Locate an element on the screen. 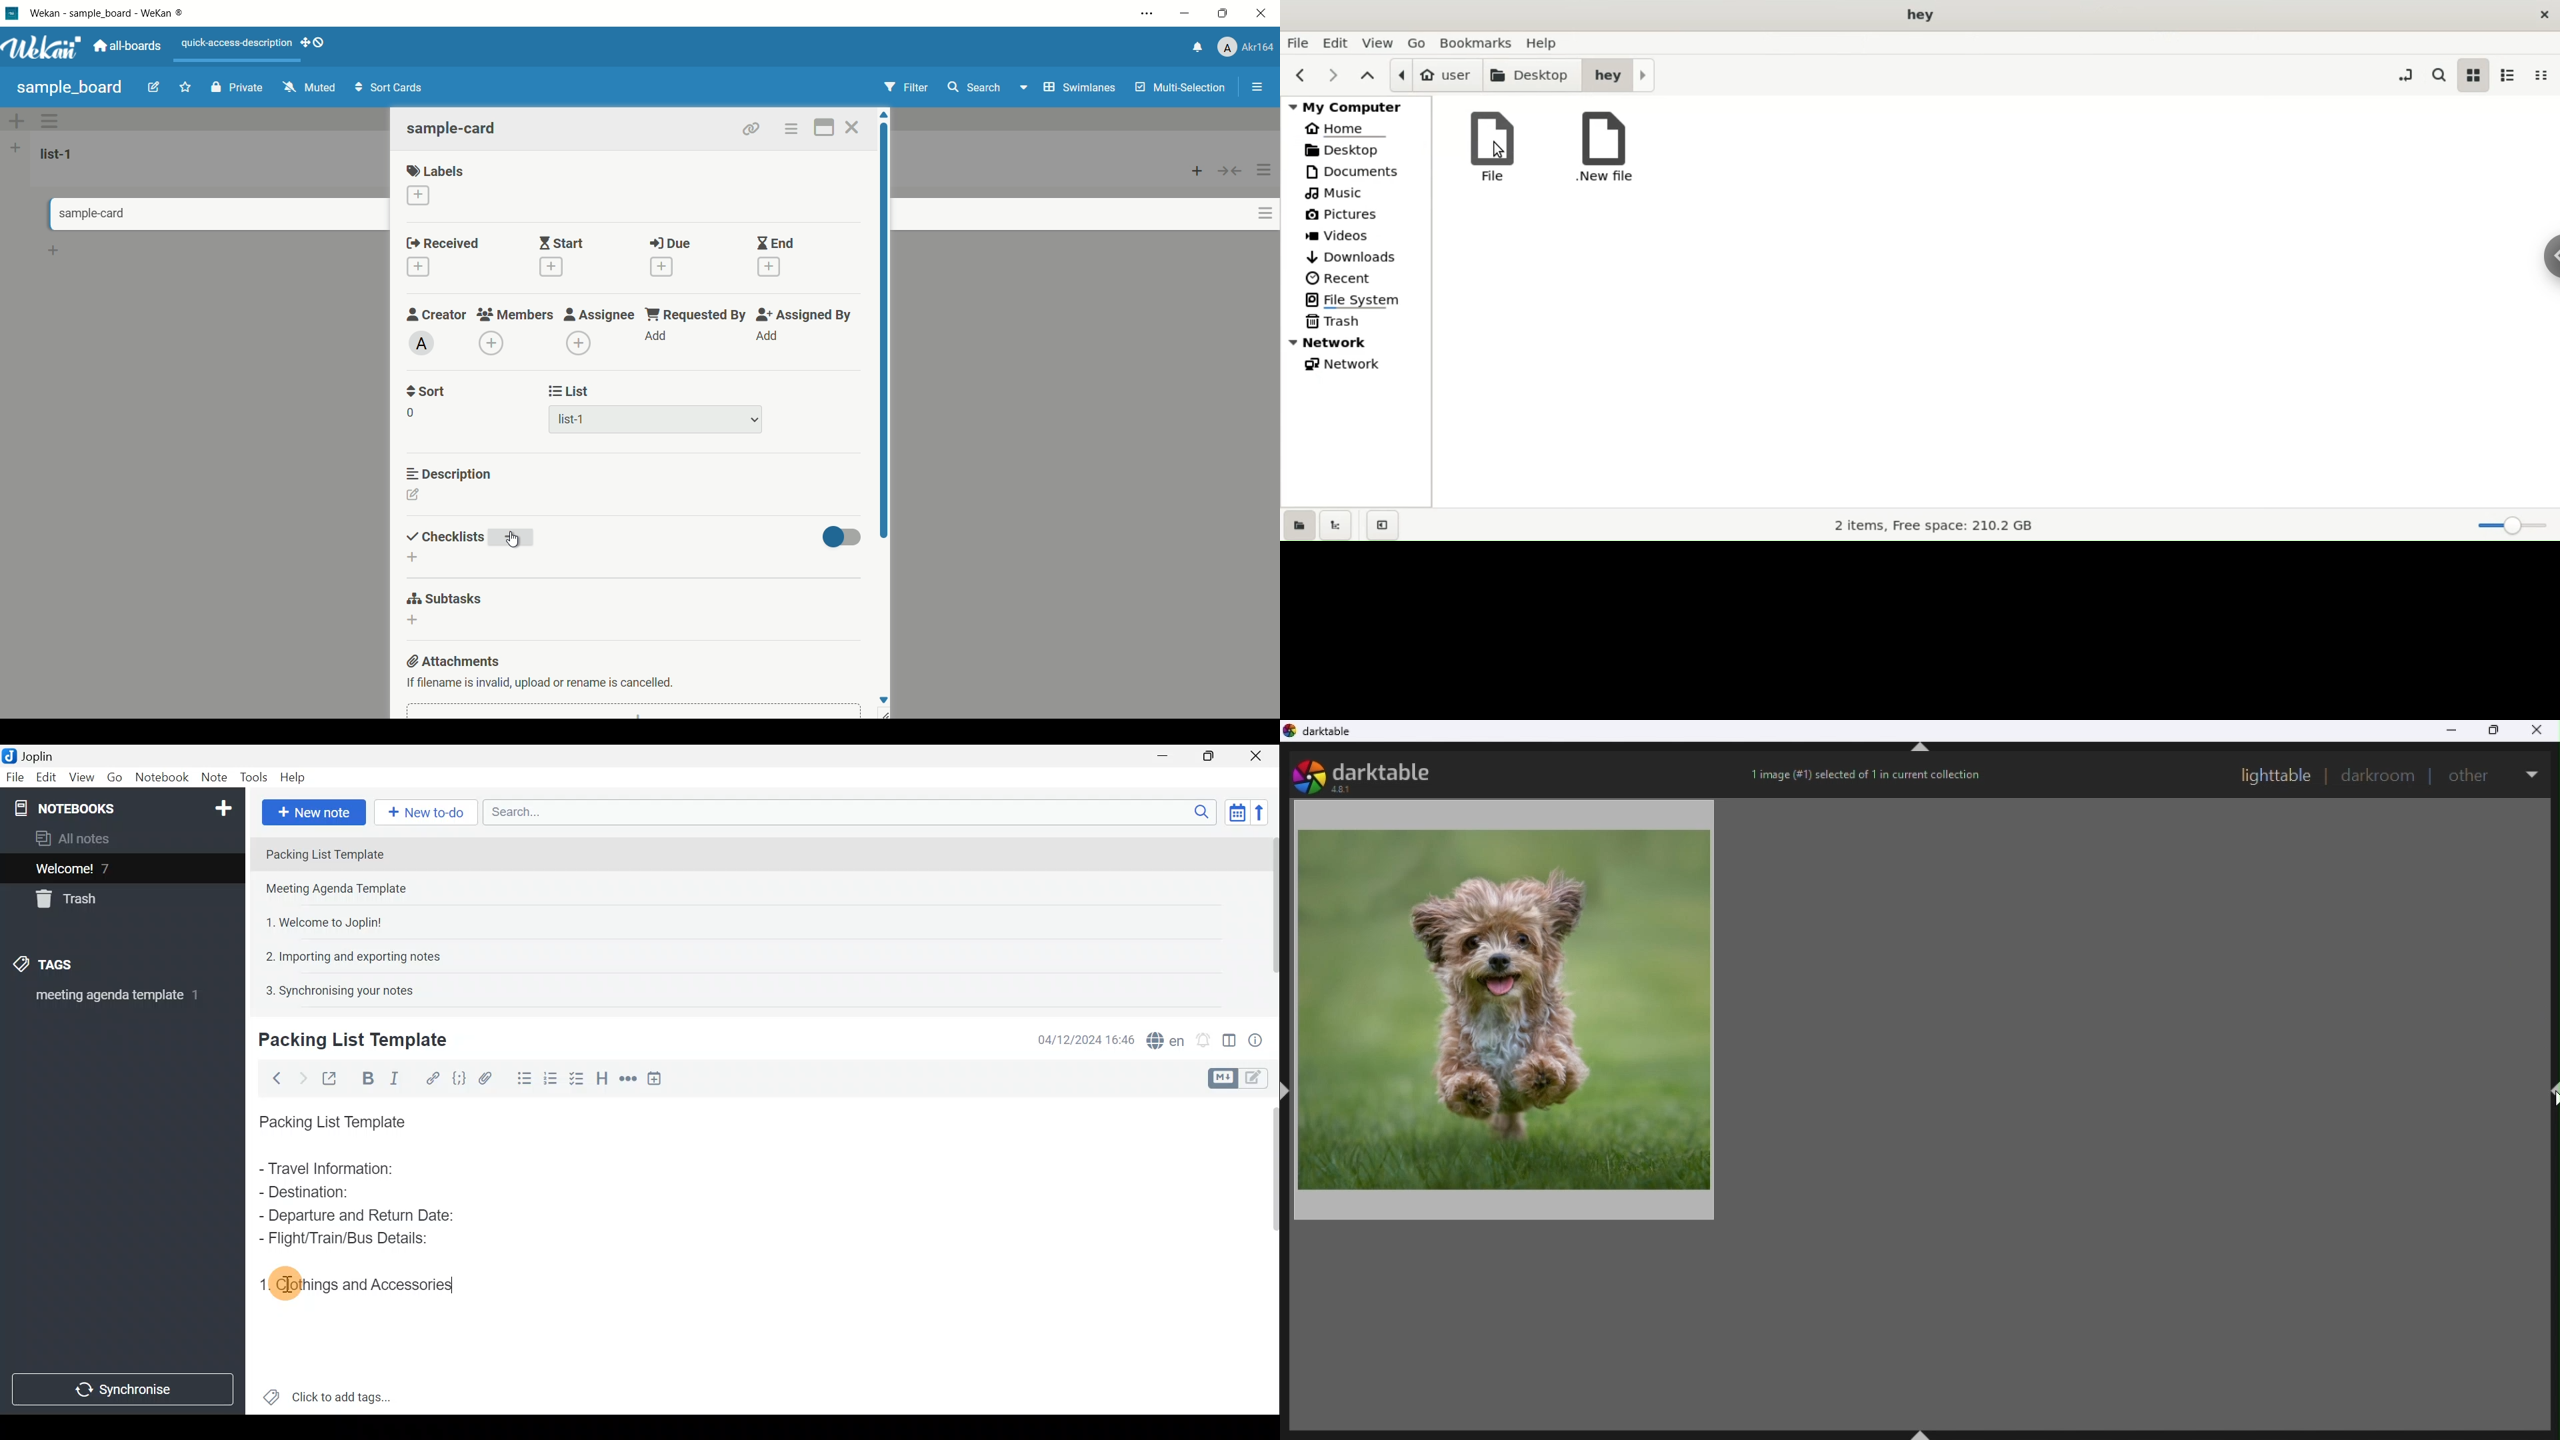 The width and height of the screenshot is (2576, 1456). Joplin is located at coordinates (31, 755).